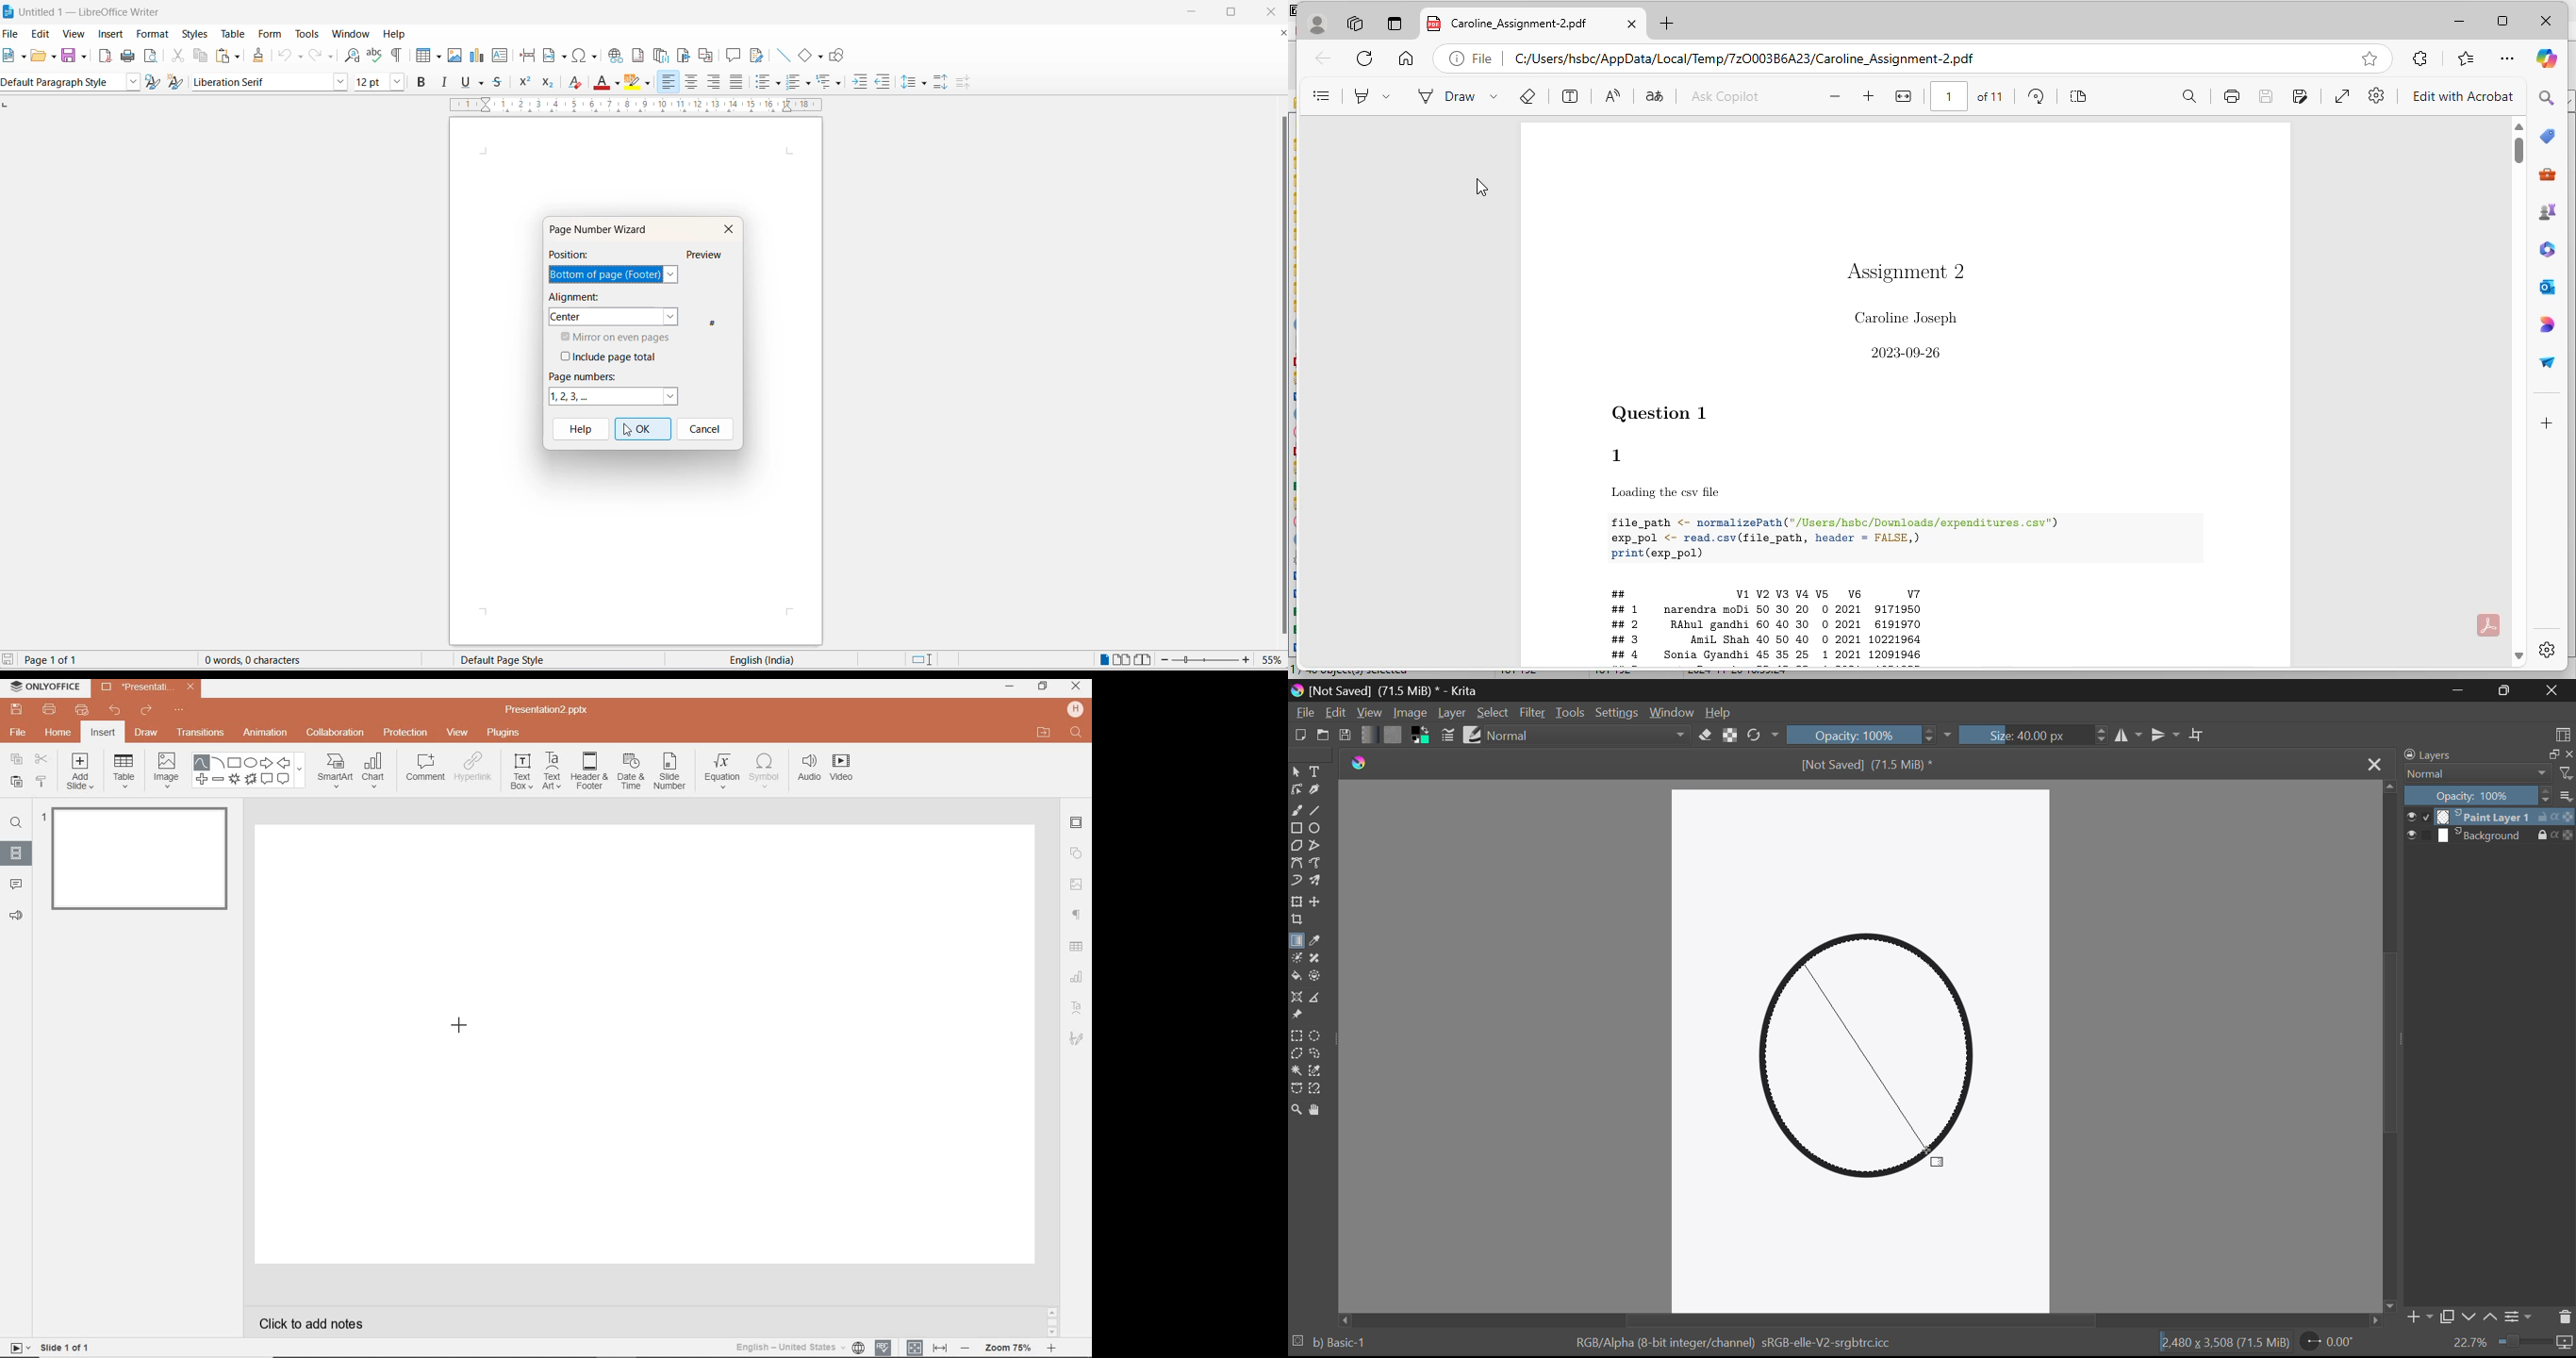 This screenshot has width=2576, height=1372. What do you see at coordinates (40, 781) in the screenshot?
I see `COPY STYLE` at bounding box center [40, 781].